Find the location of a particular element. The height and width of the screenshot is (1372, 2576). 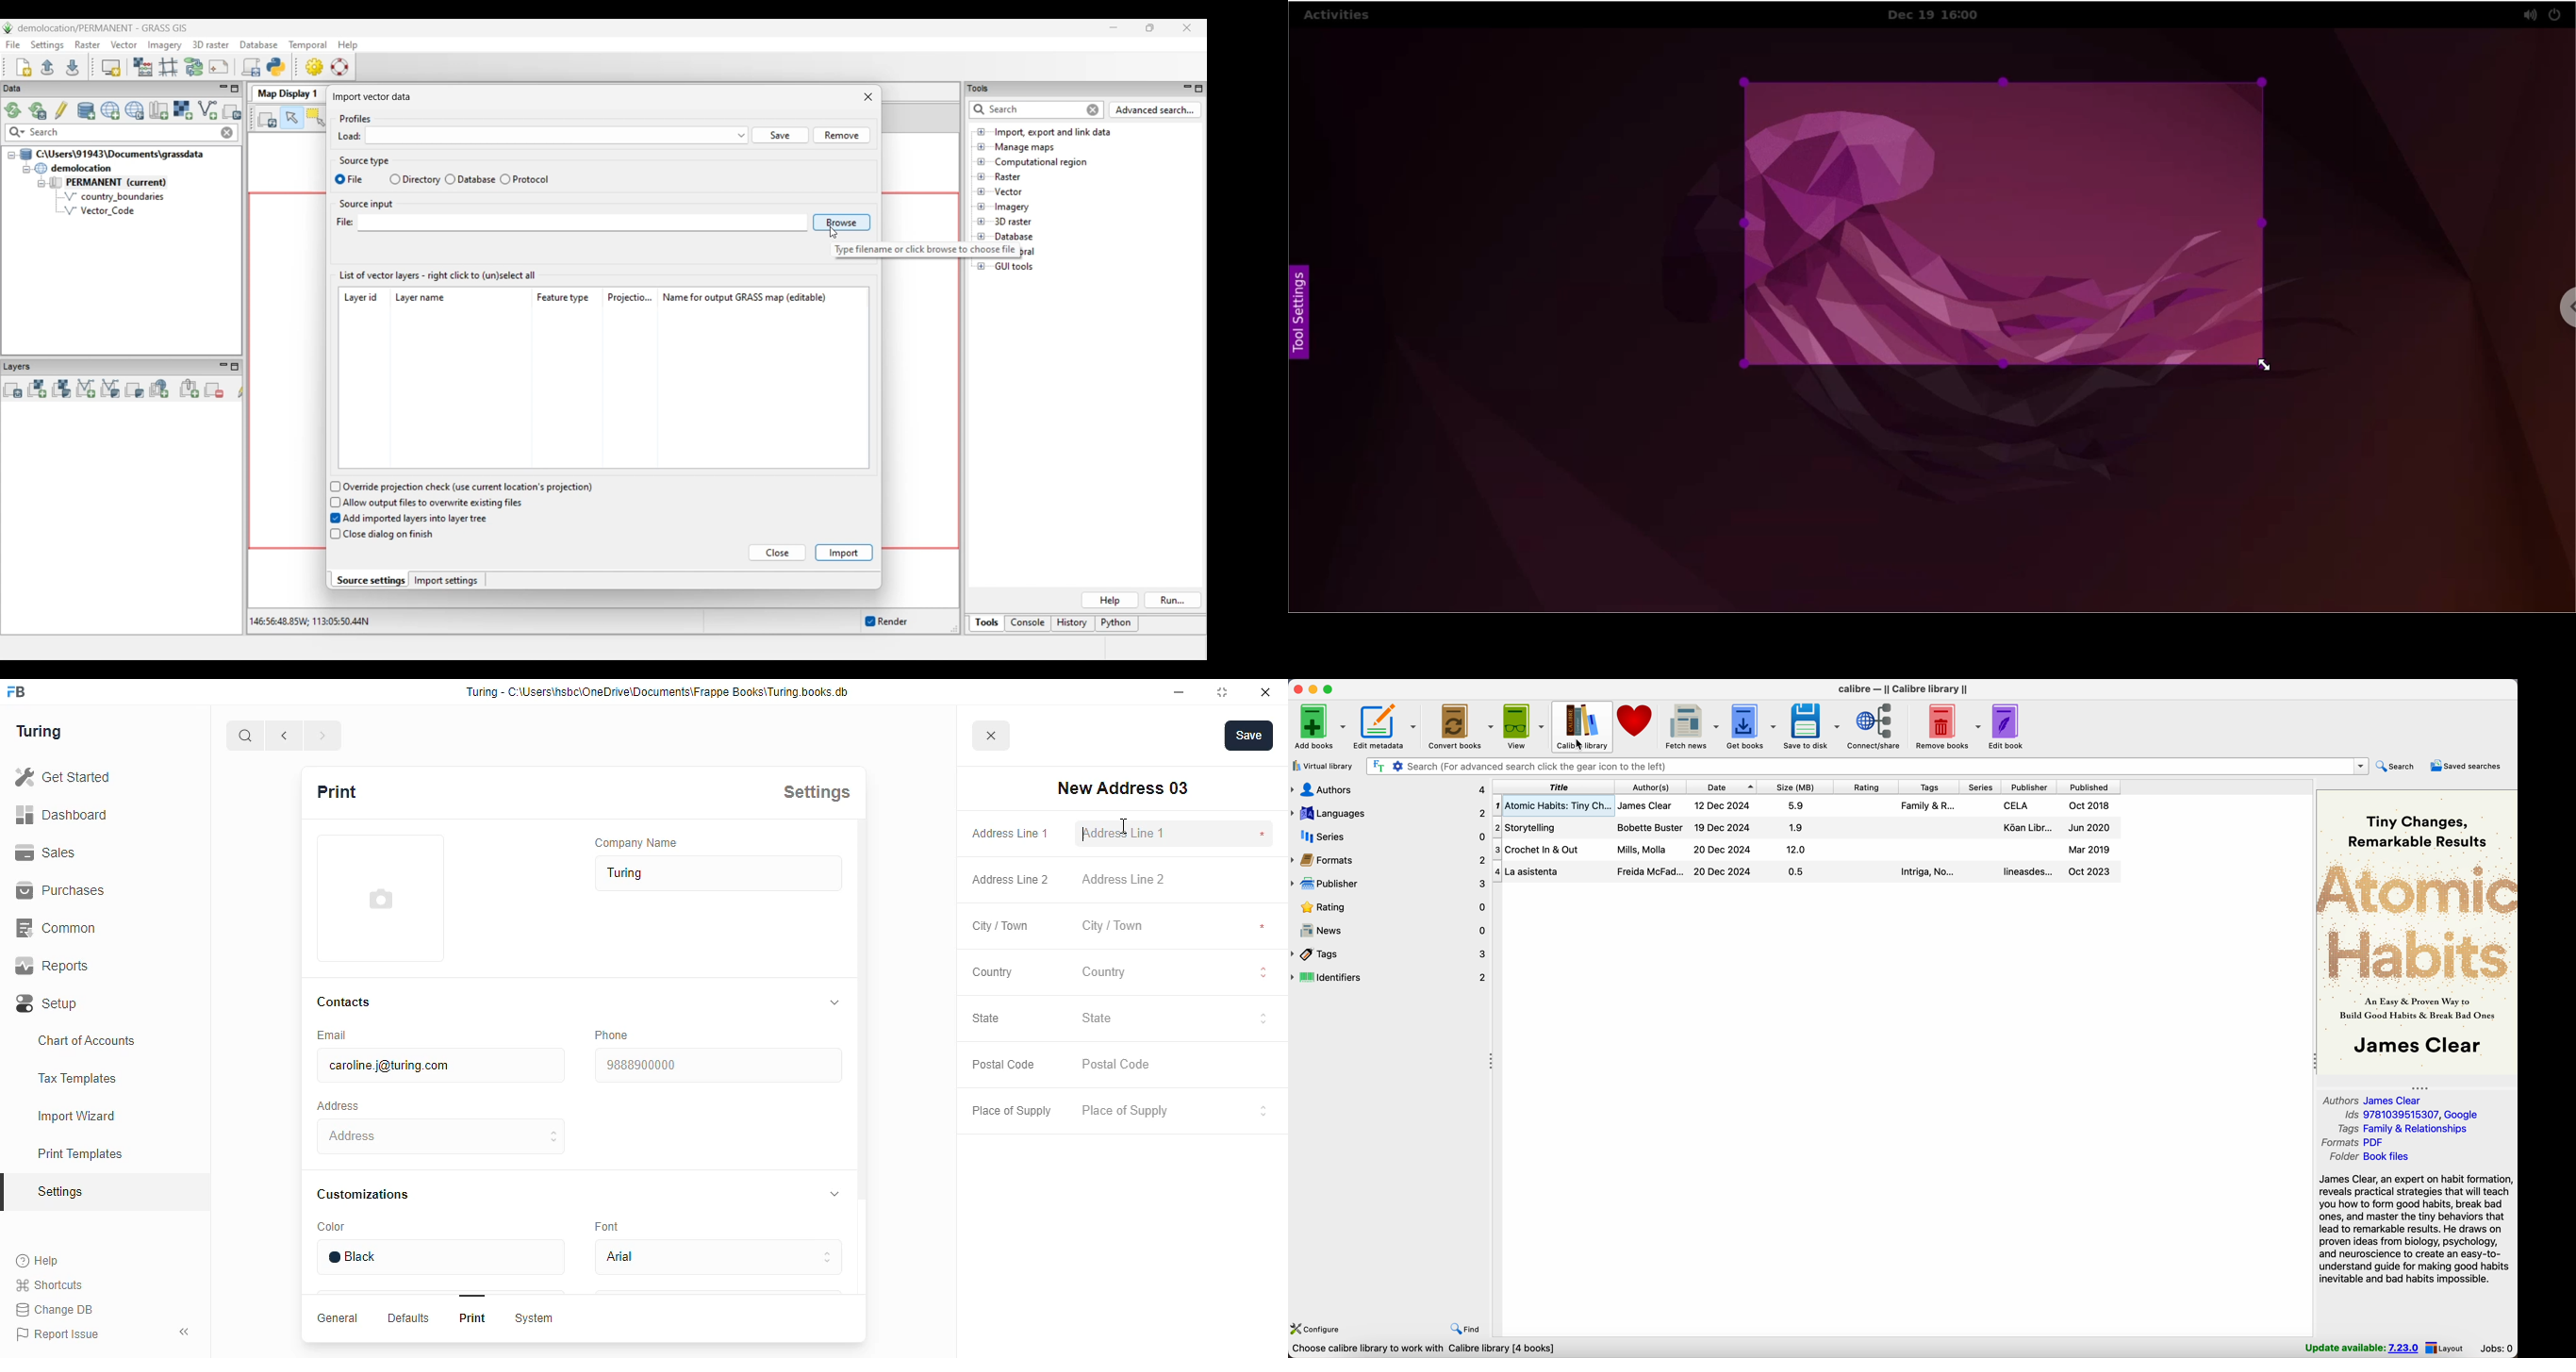

add books is located at coordinates (1320, 727).